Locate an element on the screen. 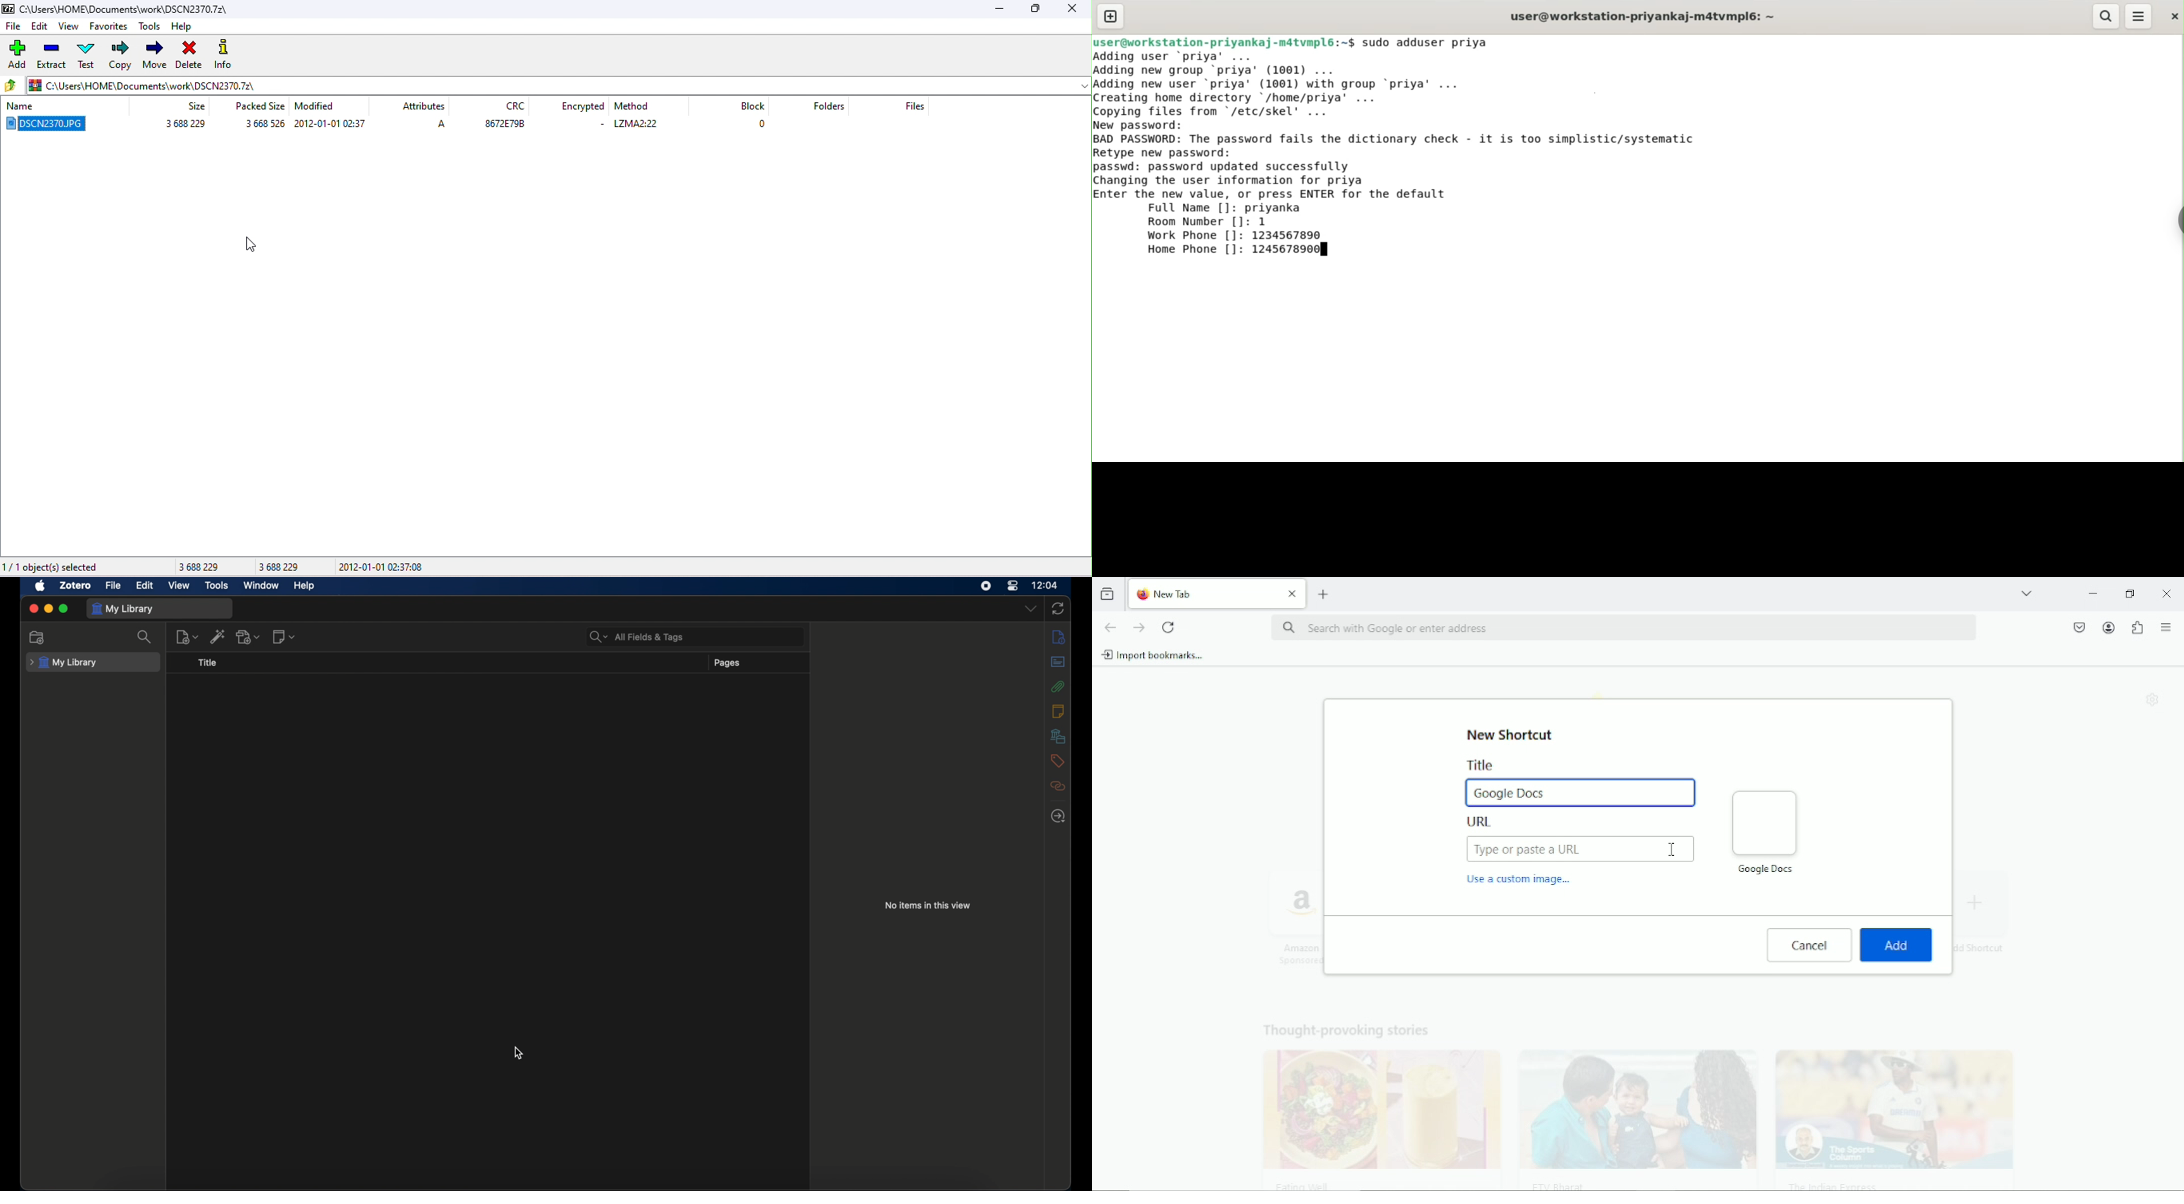 This screenshot has width=2184, height=1204. cursor is located at coordinates (518, 1053).